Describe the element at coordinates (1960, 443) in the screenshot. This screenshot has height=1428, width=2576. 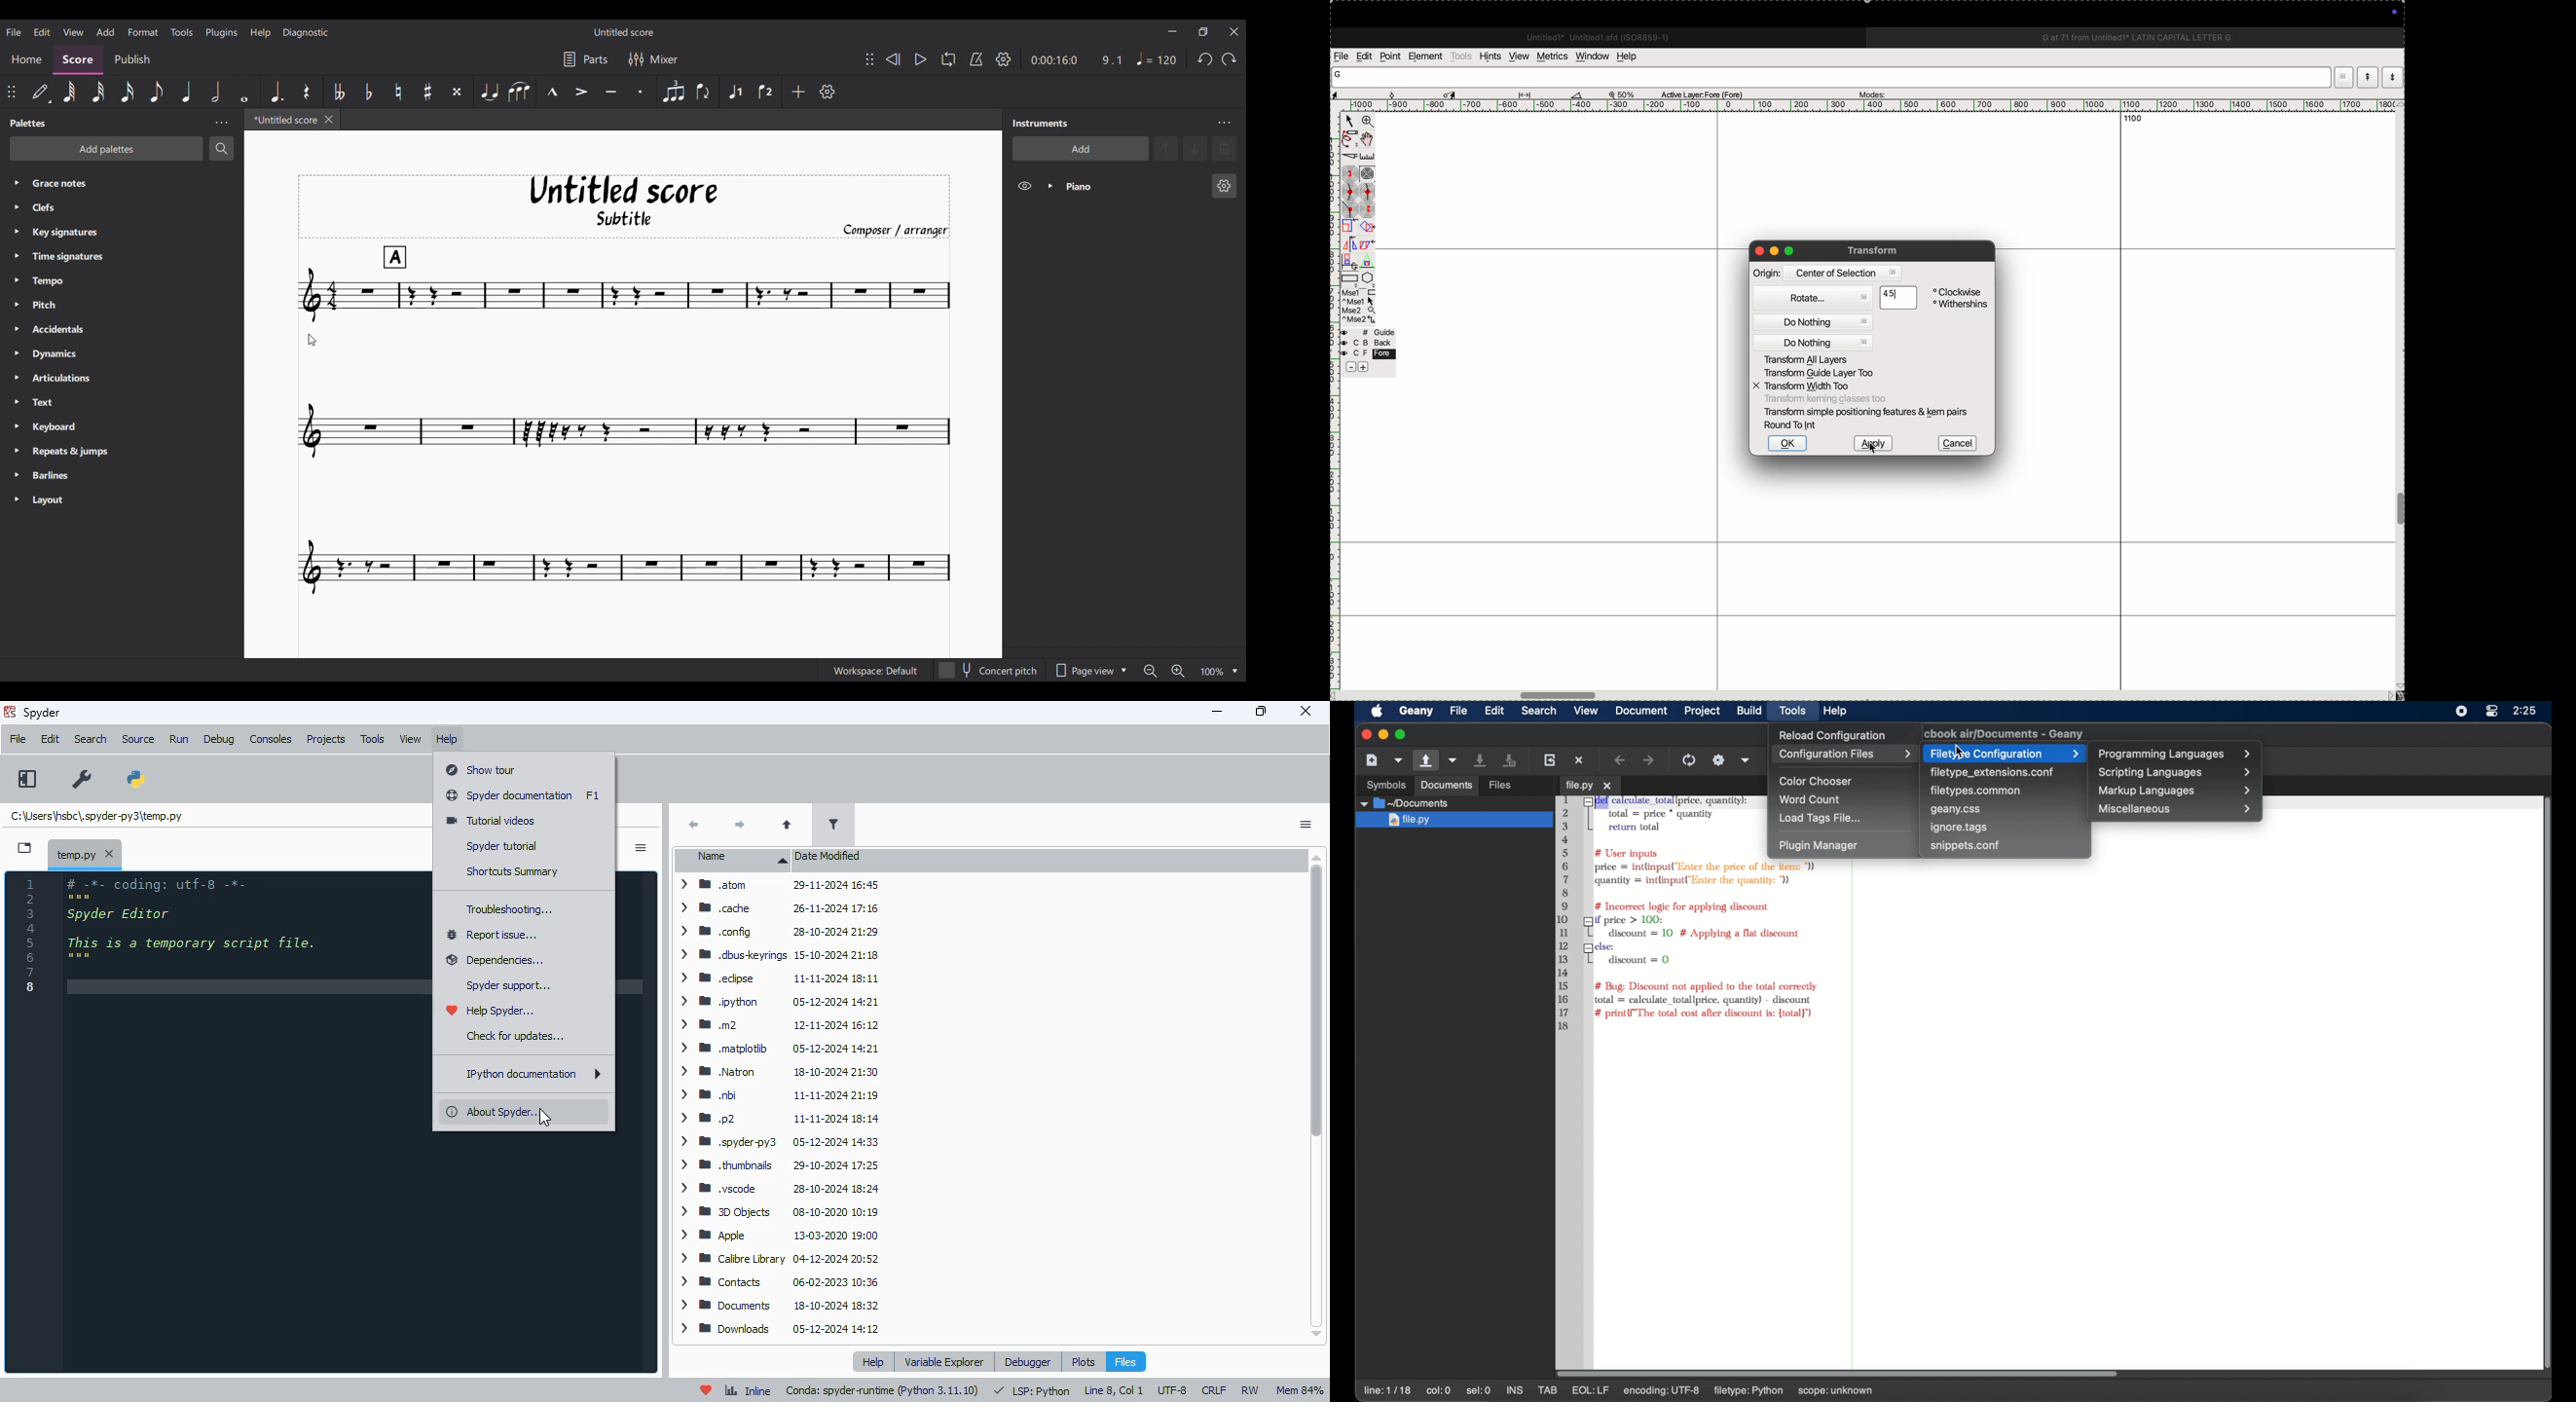
I see `cancel` at that location.